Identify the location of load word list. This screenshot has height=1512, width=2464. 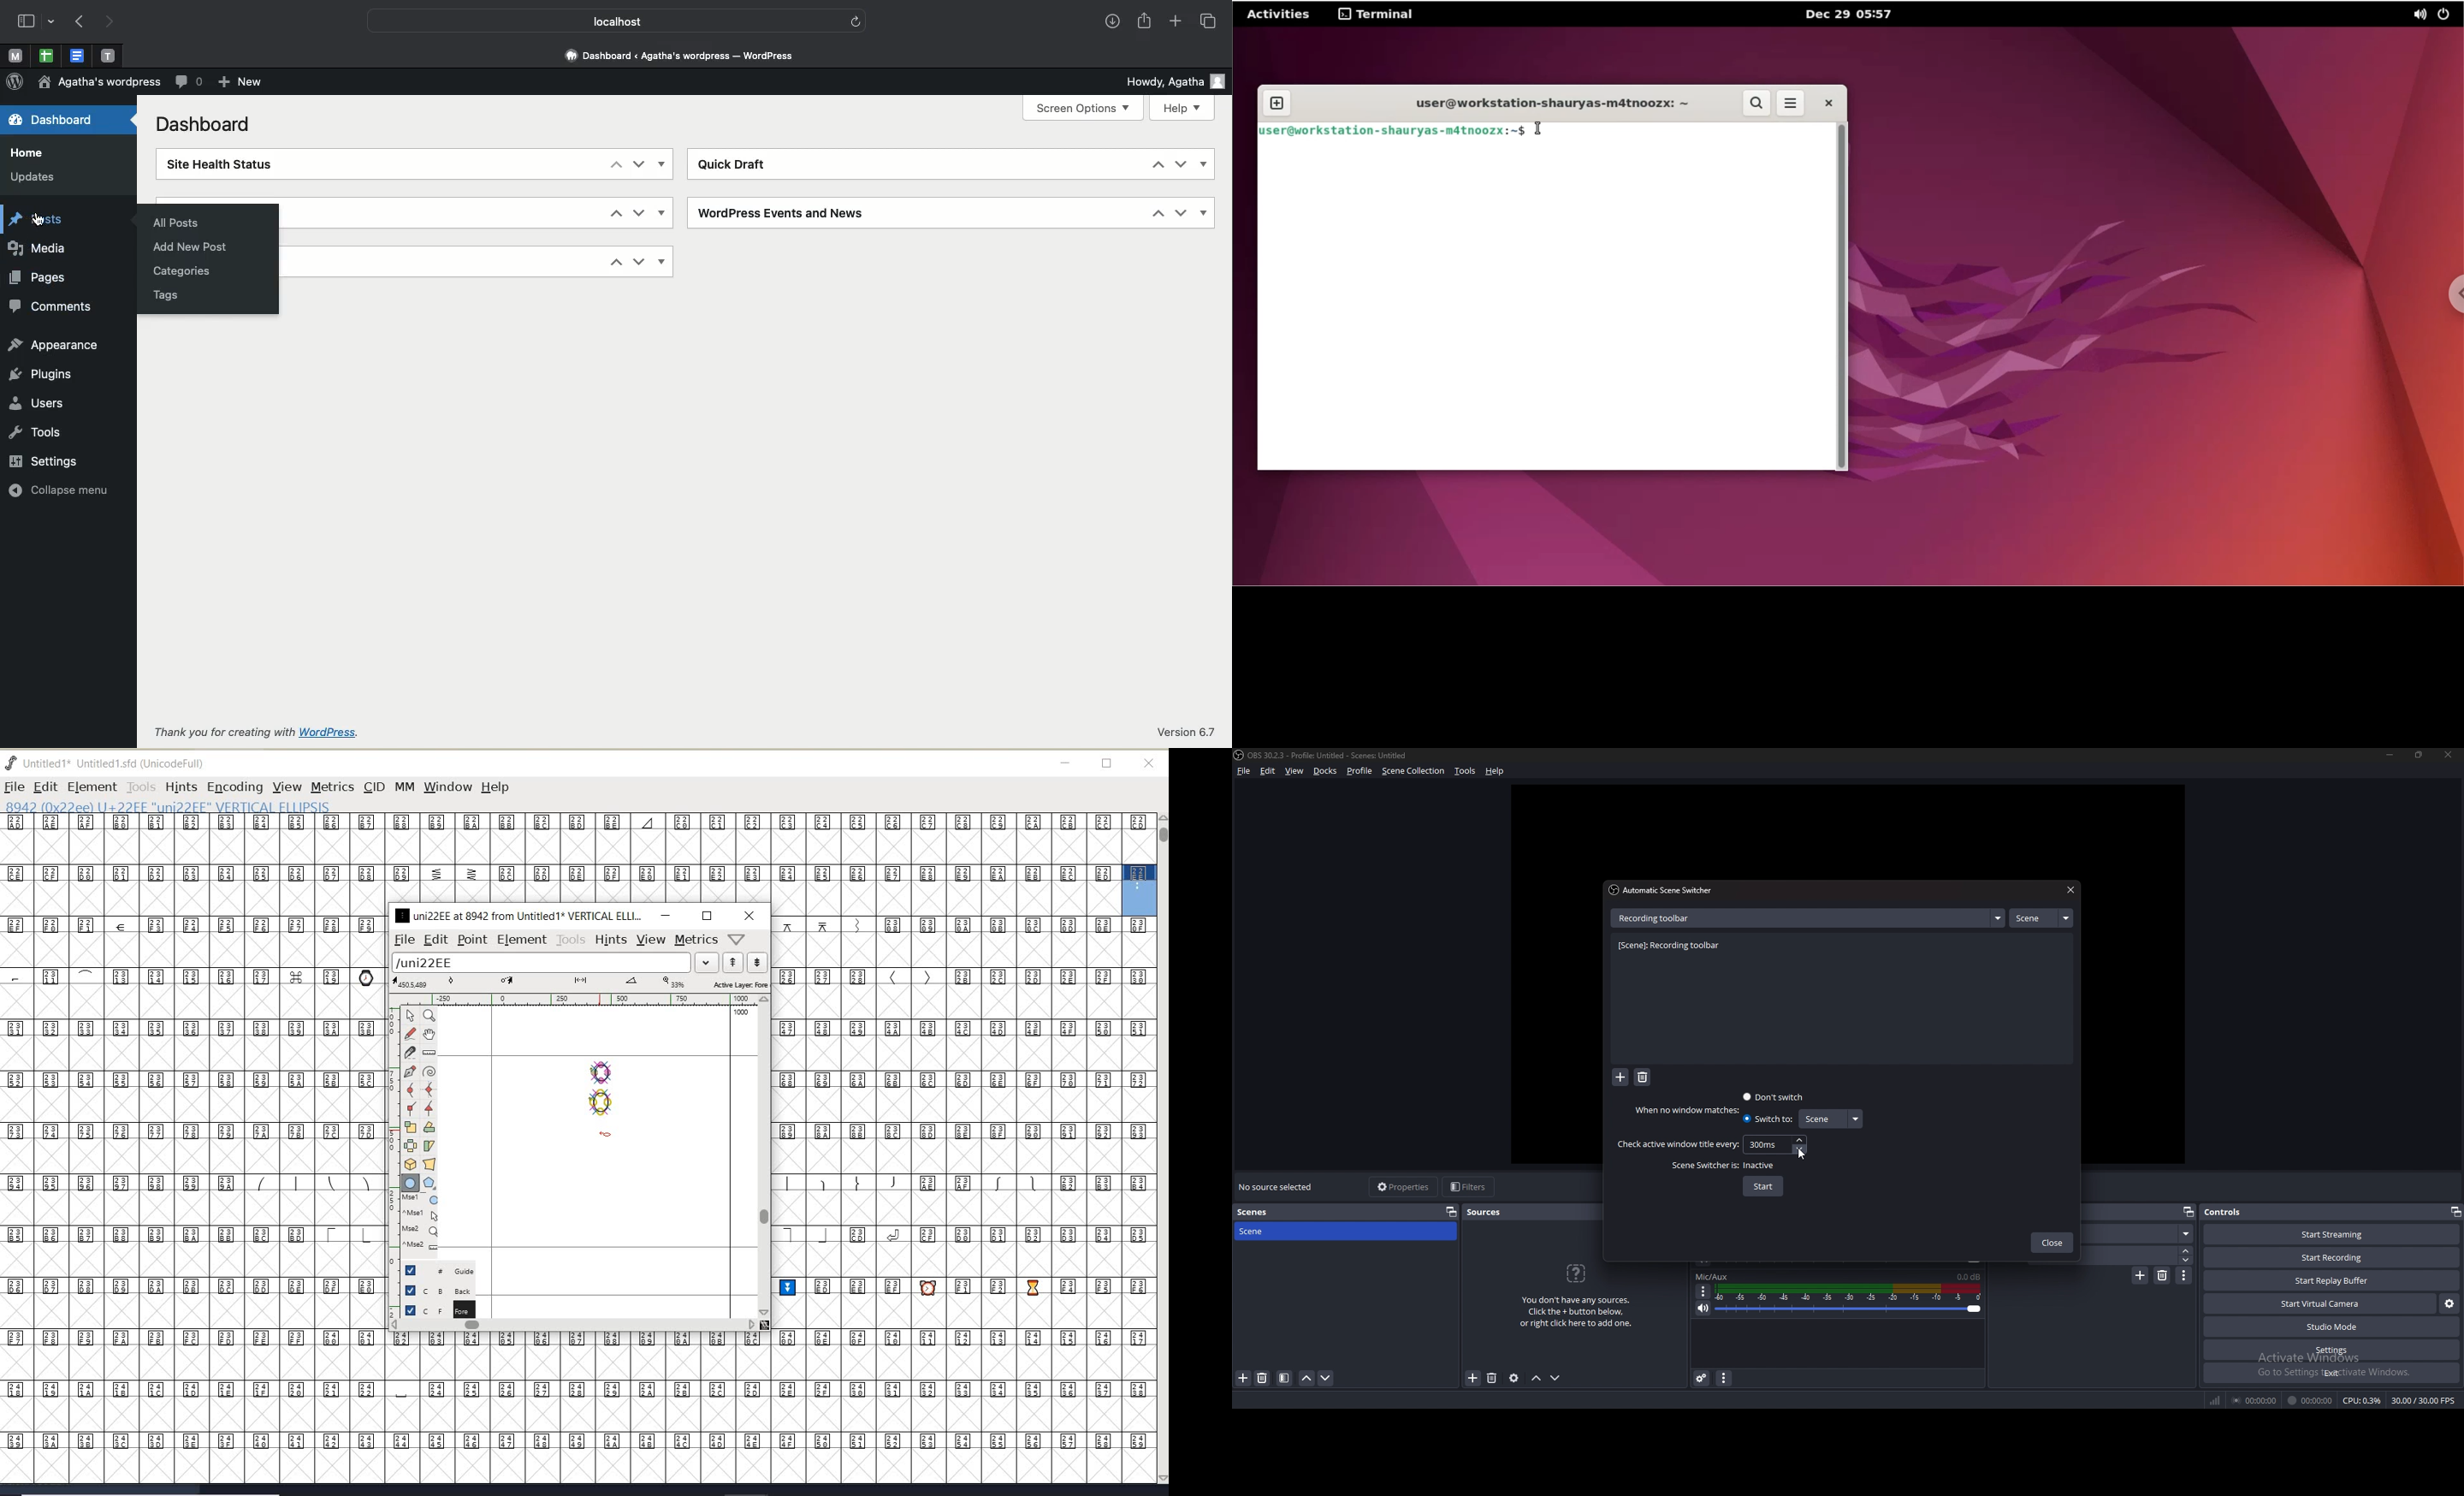
(552, 964).